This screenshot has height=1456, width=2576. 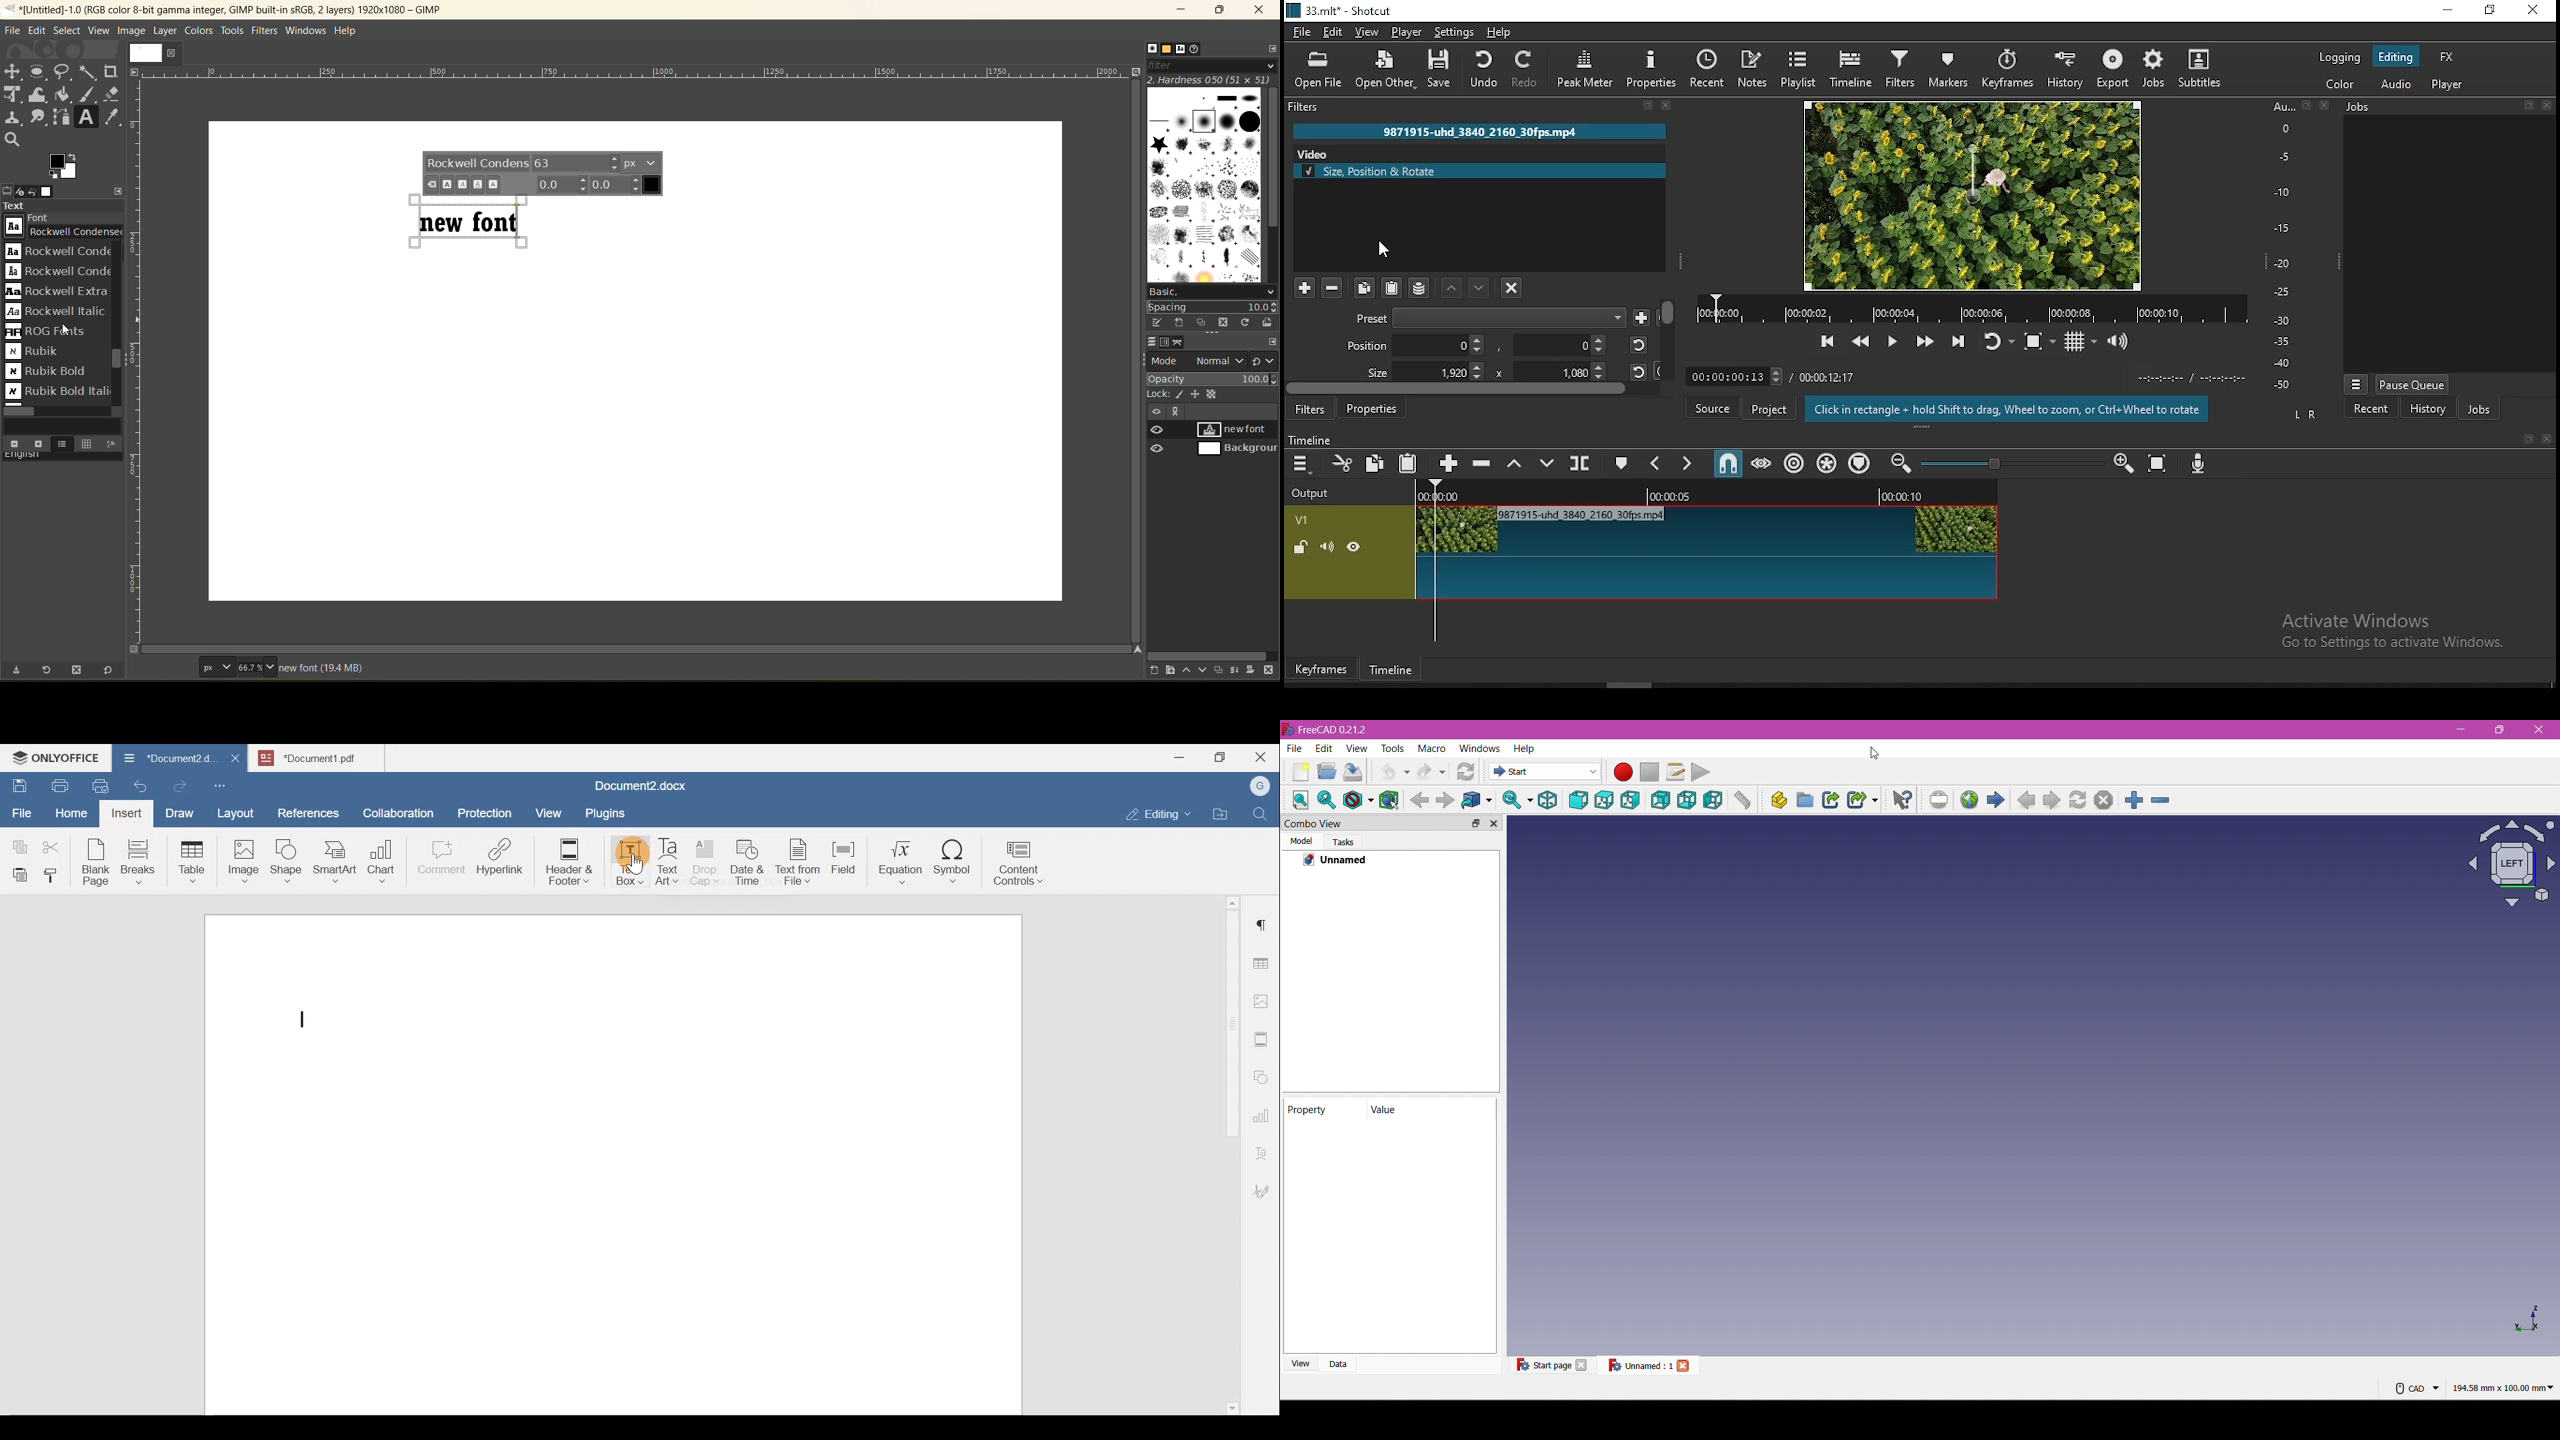 What do you see at coordinates (565, 861) in the screenshot?
I see `Header & footer` at bounding box center [565, 861].